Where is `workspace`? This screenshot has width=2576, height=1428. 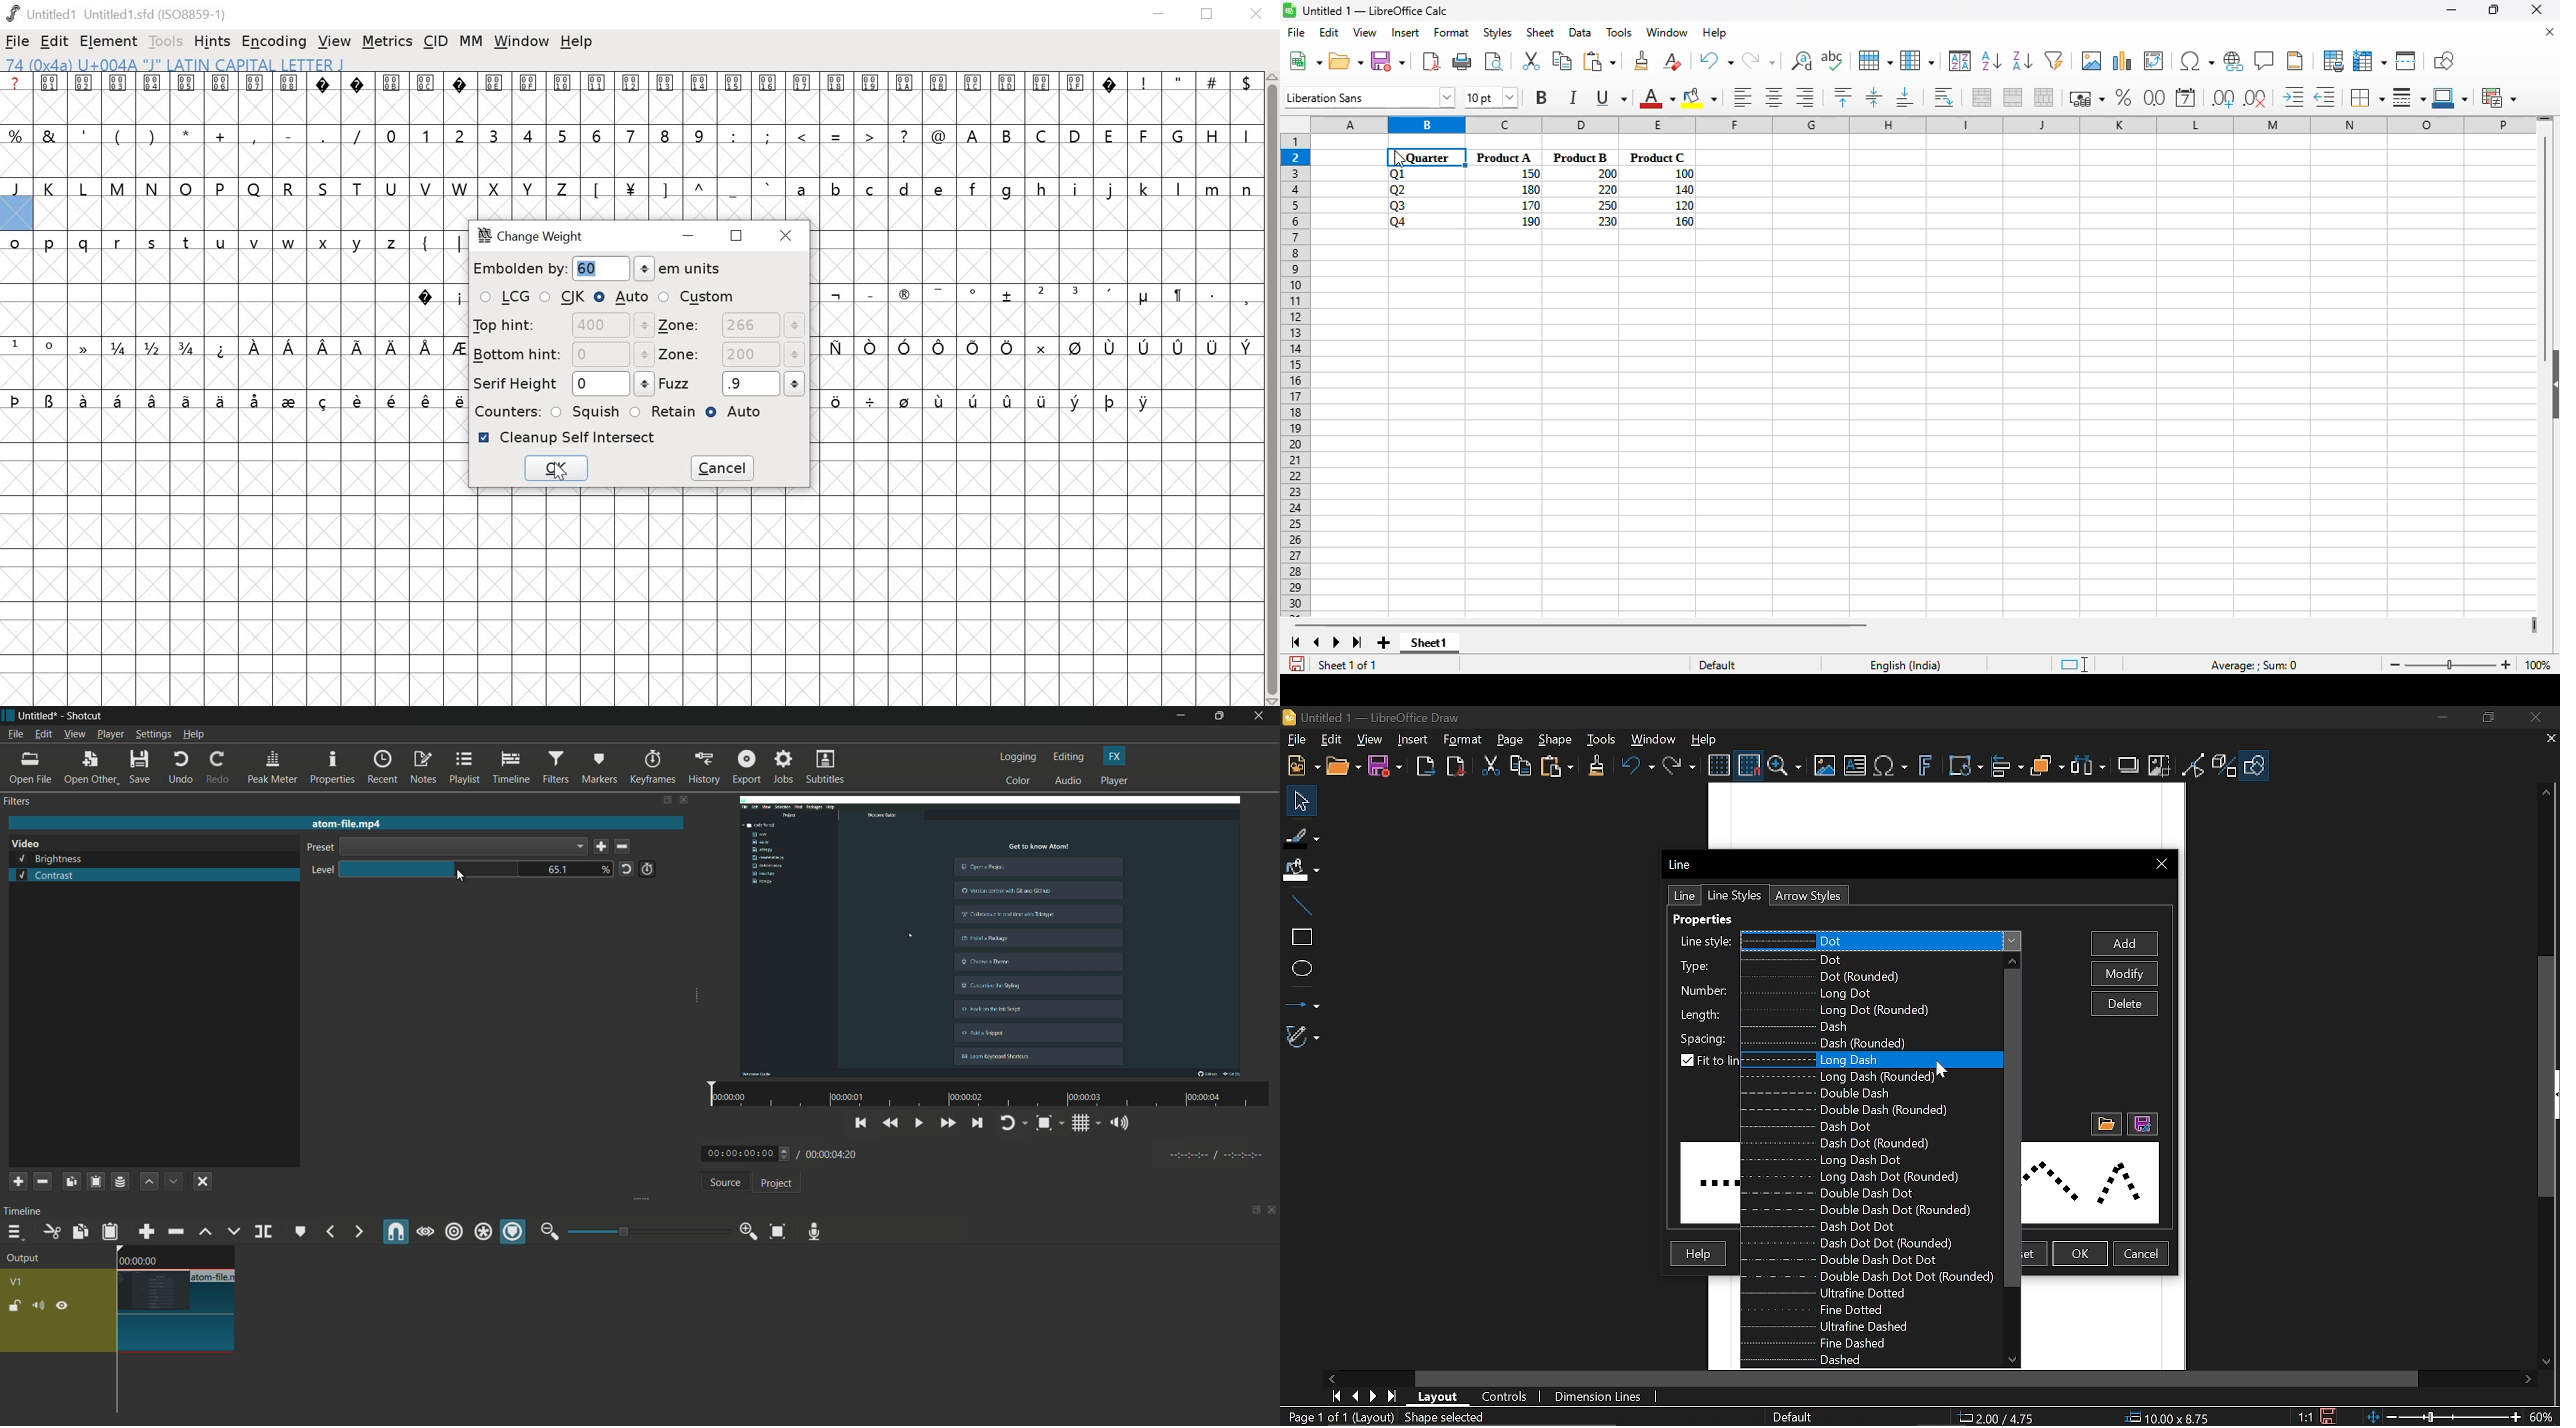
workspace is located at coordinates (1945, 817).